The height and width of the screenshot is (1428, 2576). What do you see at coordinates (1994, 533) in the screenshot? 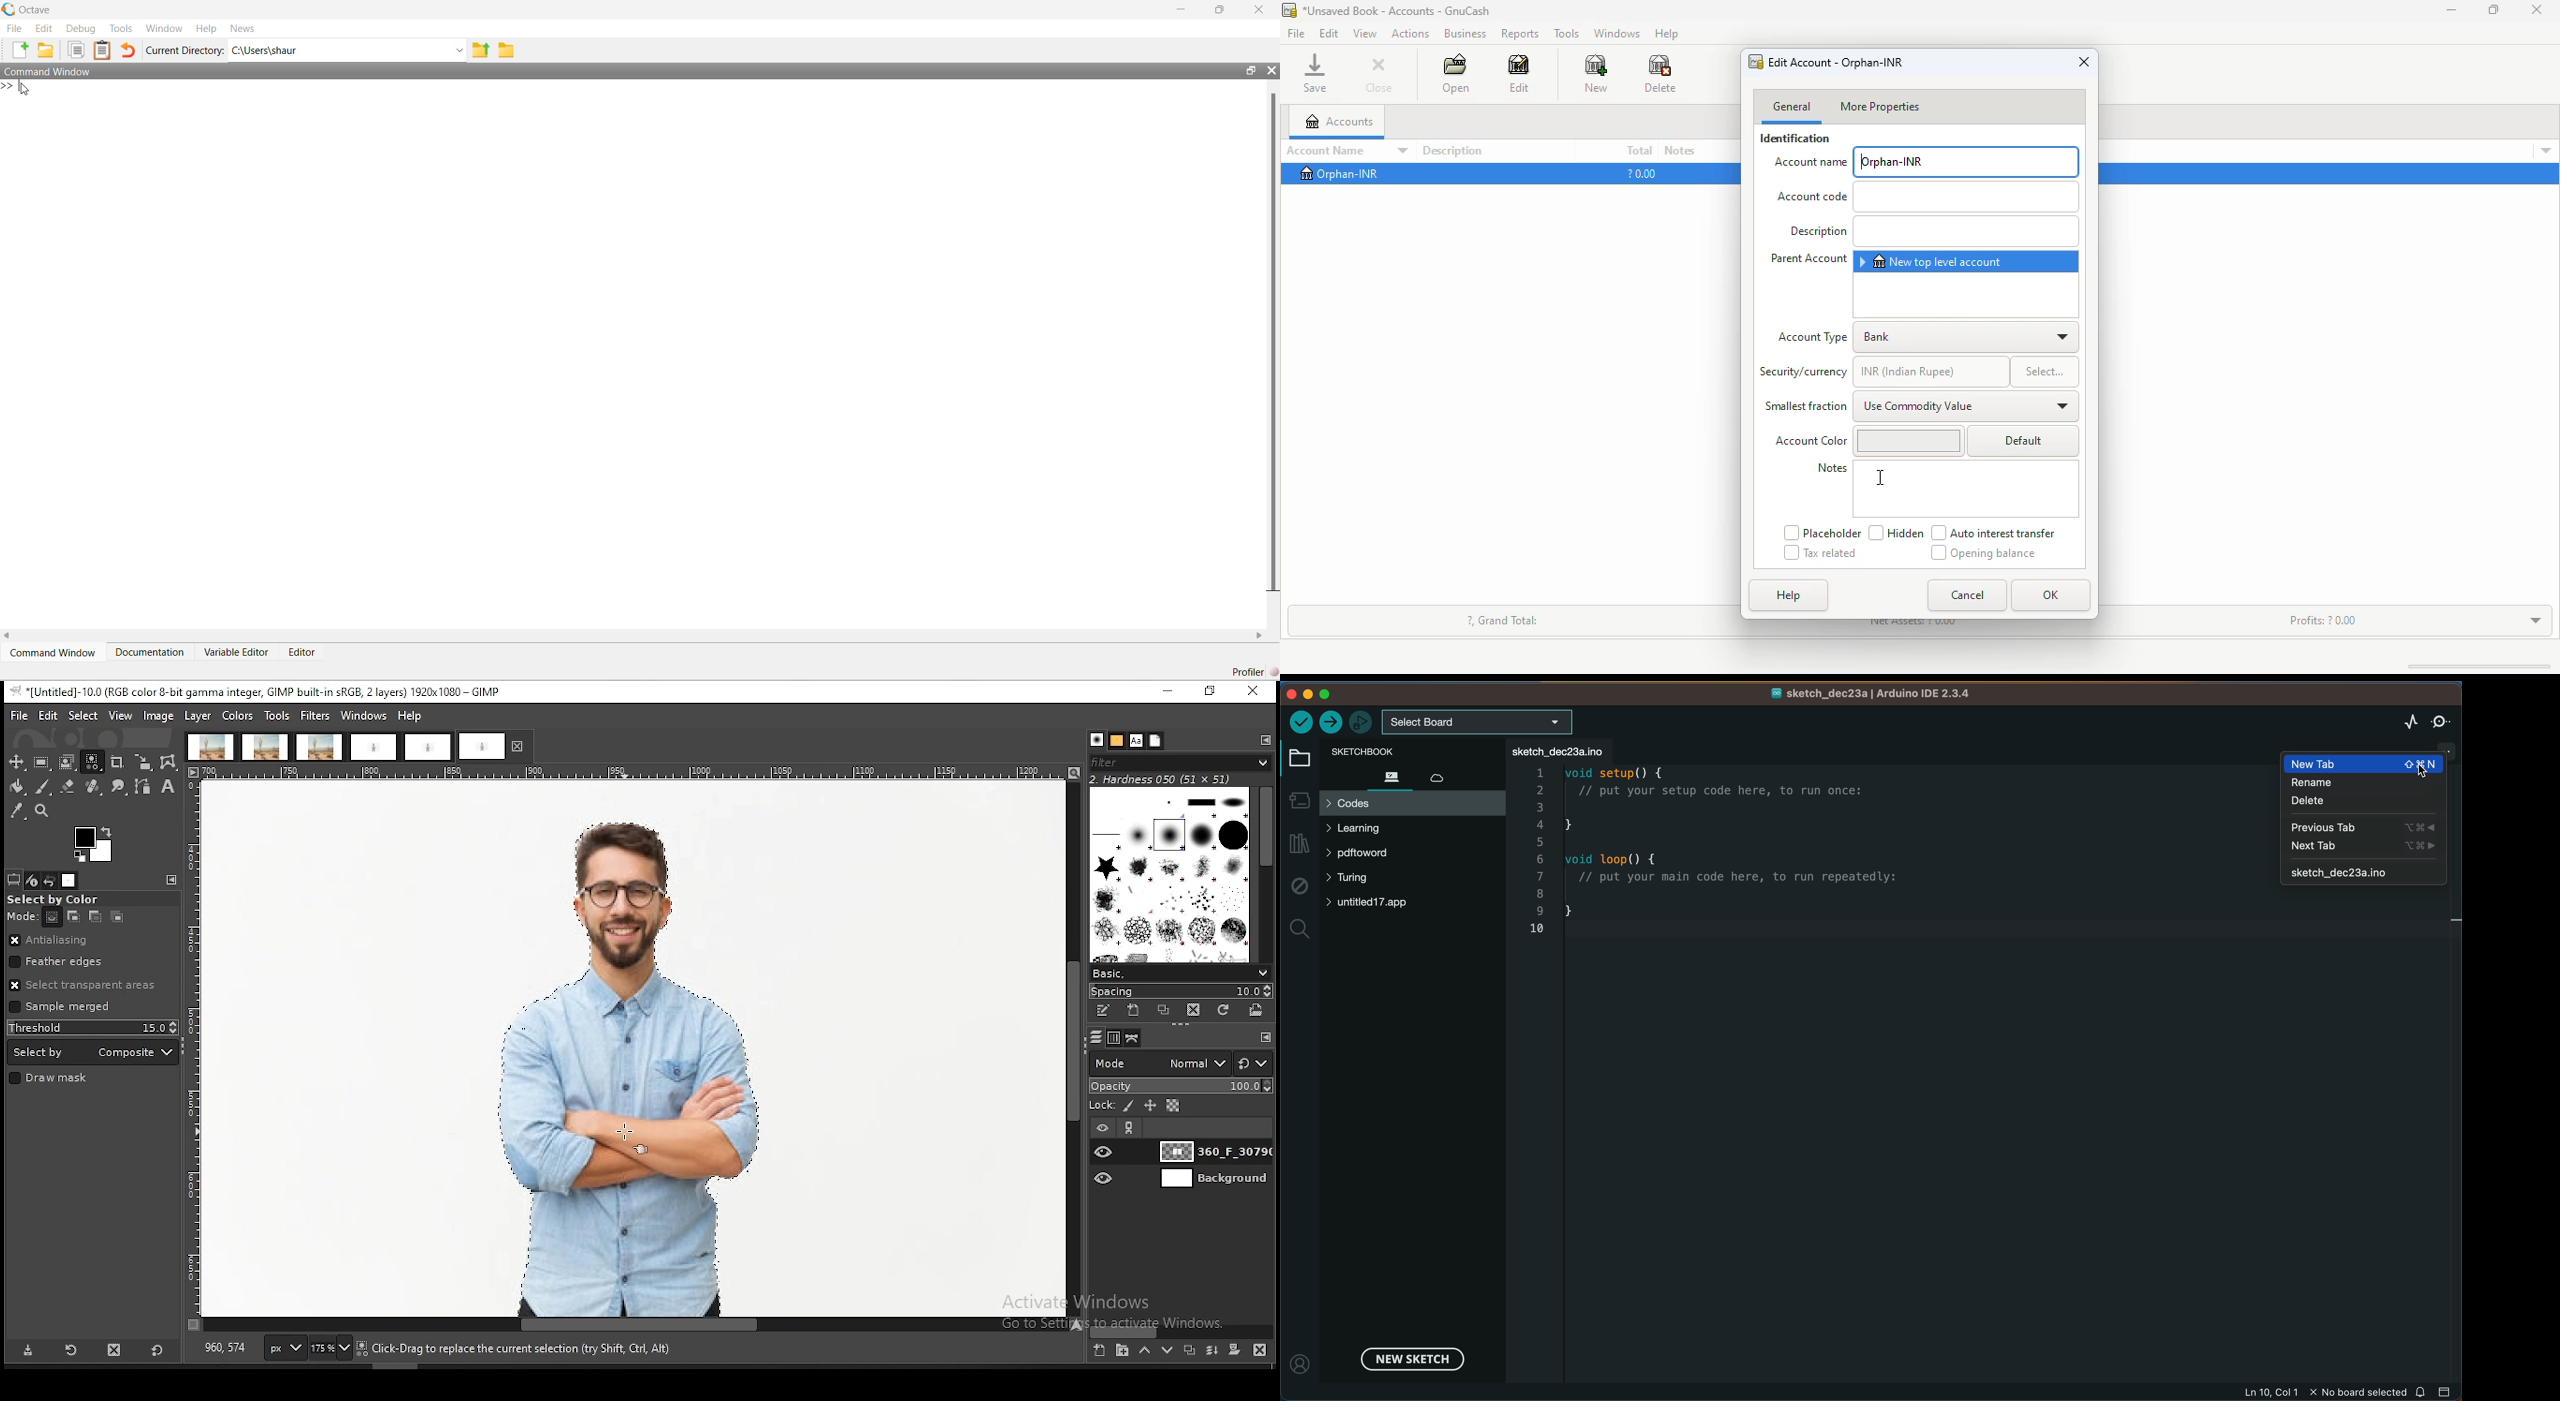
I see `auto interest transfer` at bounding box center [1994, 533].